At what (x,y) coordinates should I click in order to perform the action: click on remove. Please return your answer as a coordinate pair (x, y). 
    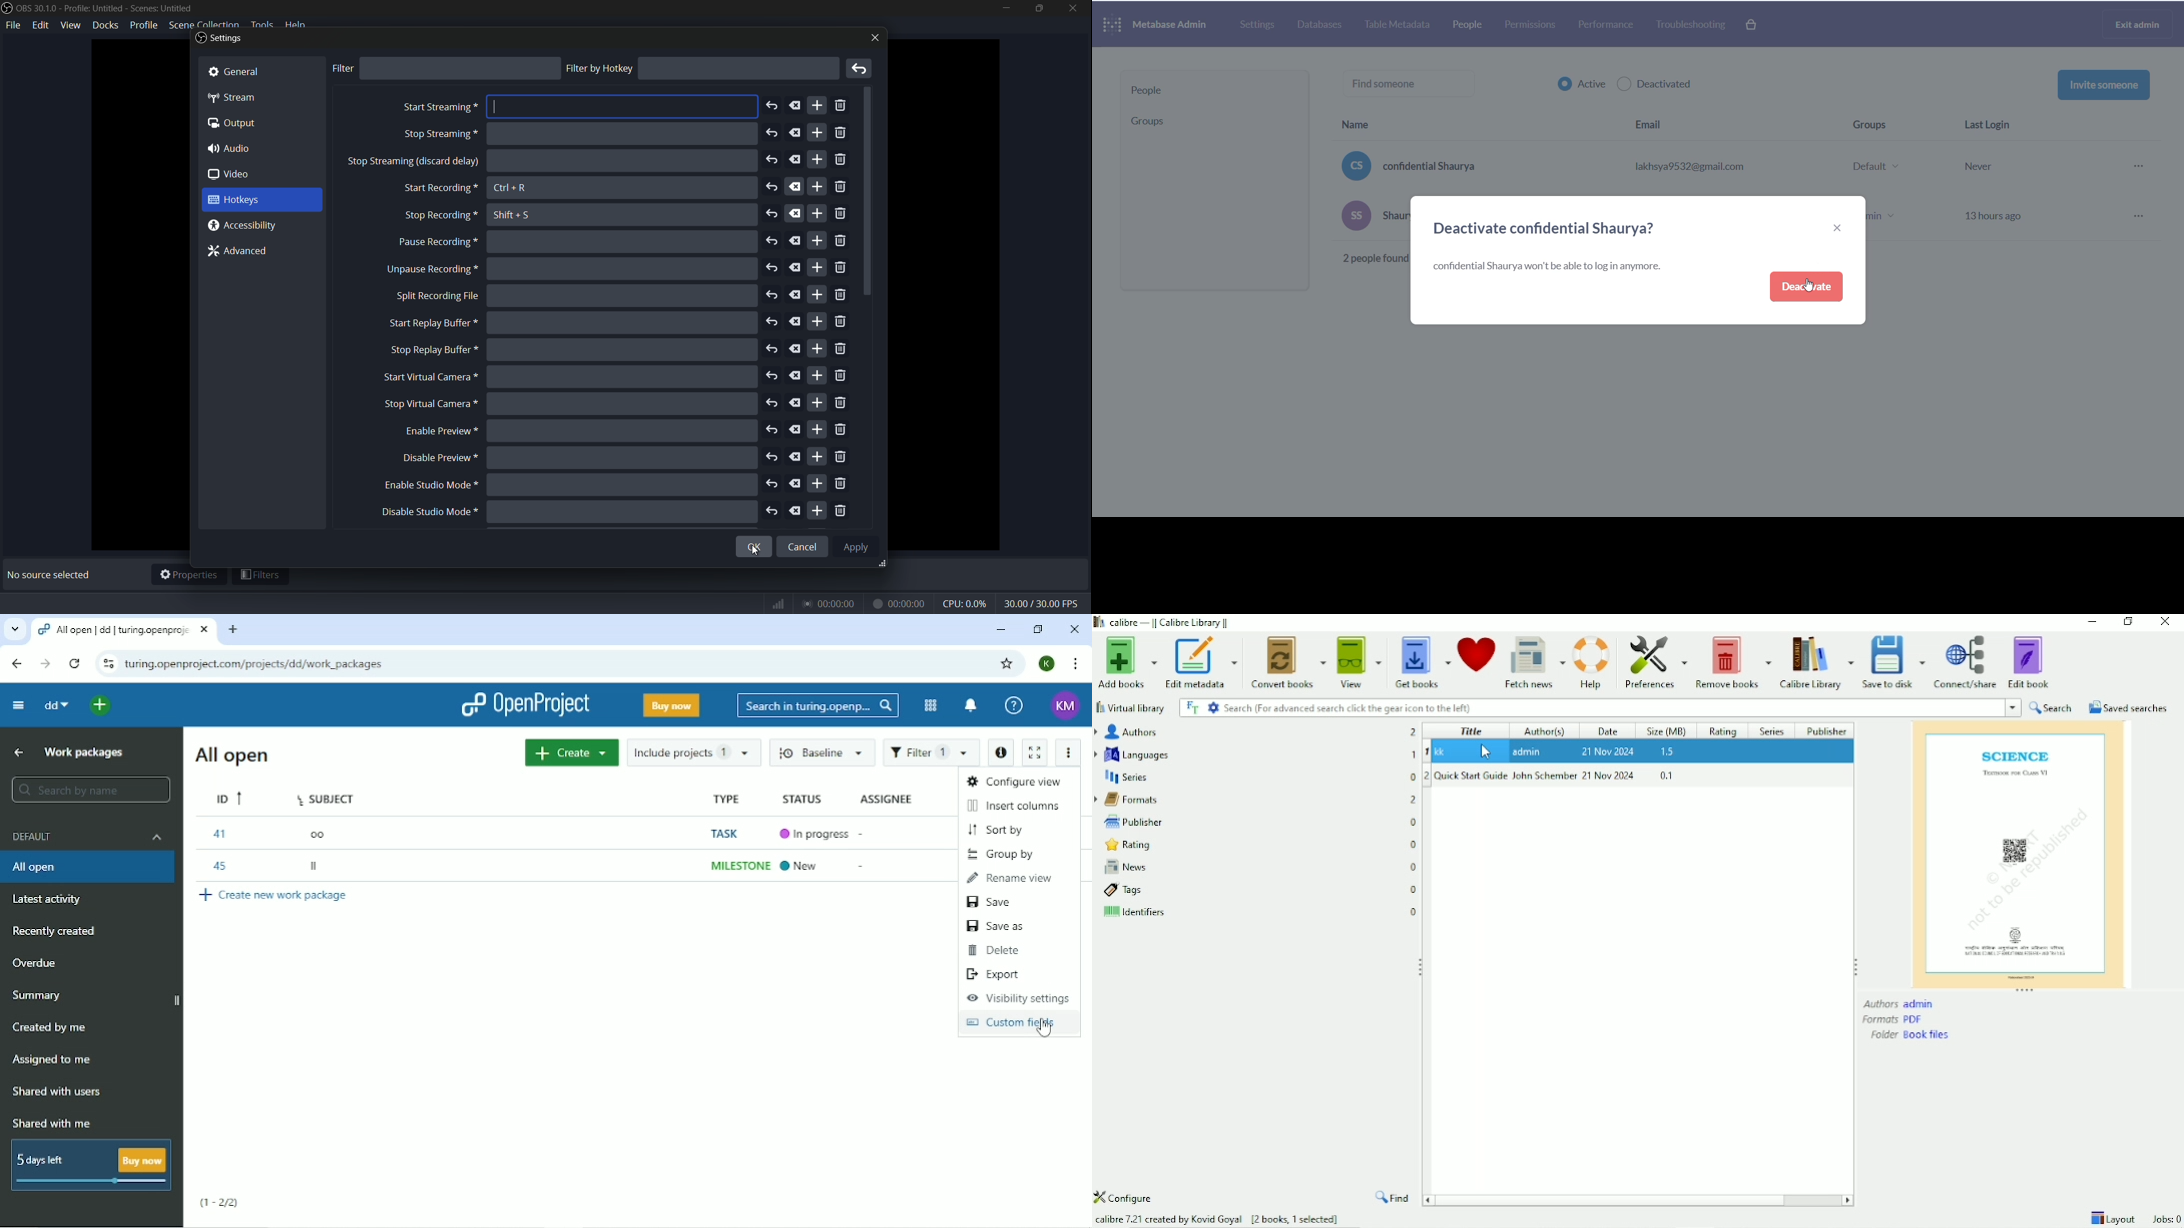
    Looking at the image, I should click on (841, 188).